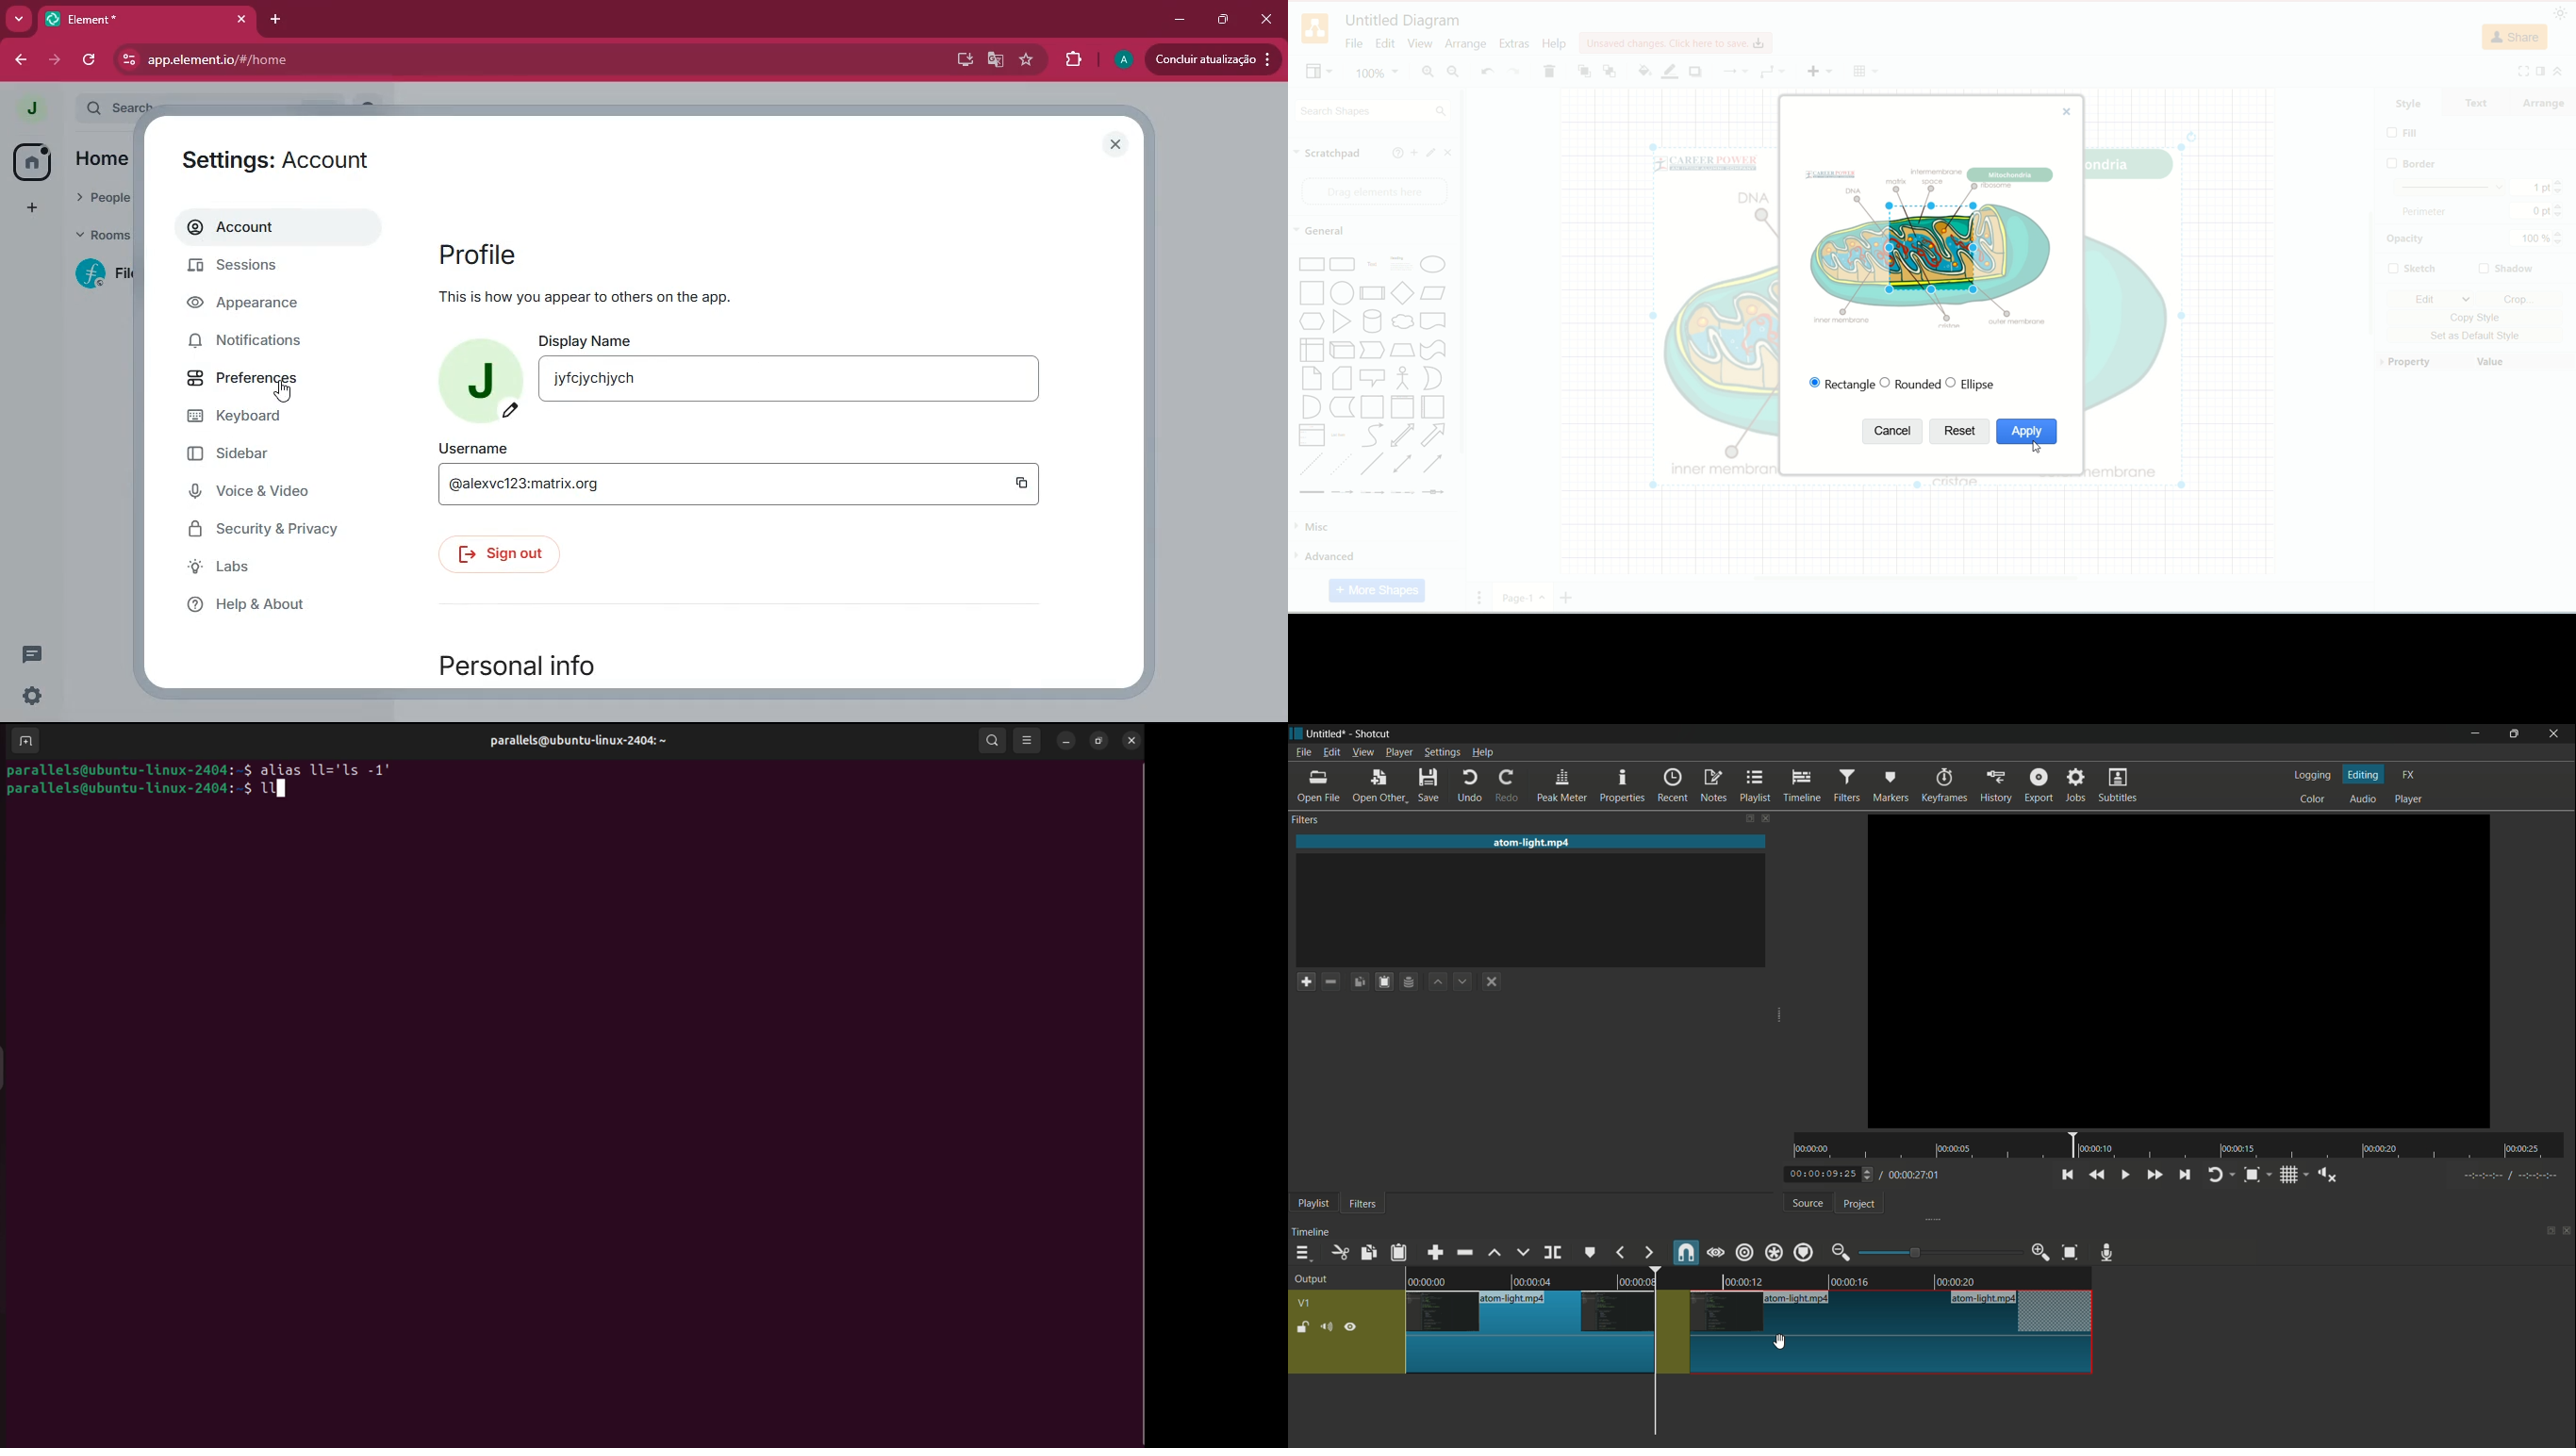 The image size is (2576, 1456). I want to click on close timeline, so click(2567, 1231).